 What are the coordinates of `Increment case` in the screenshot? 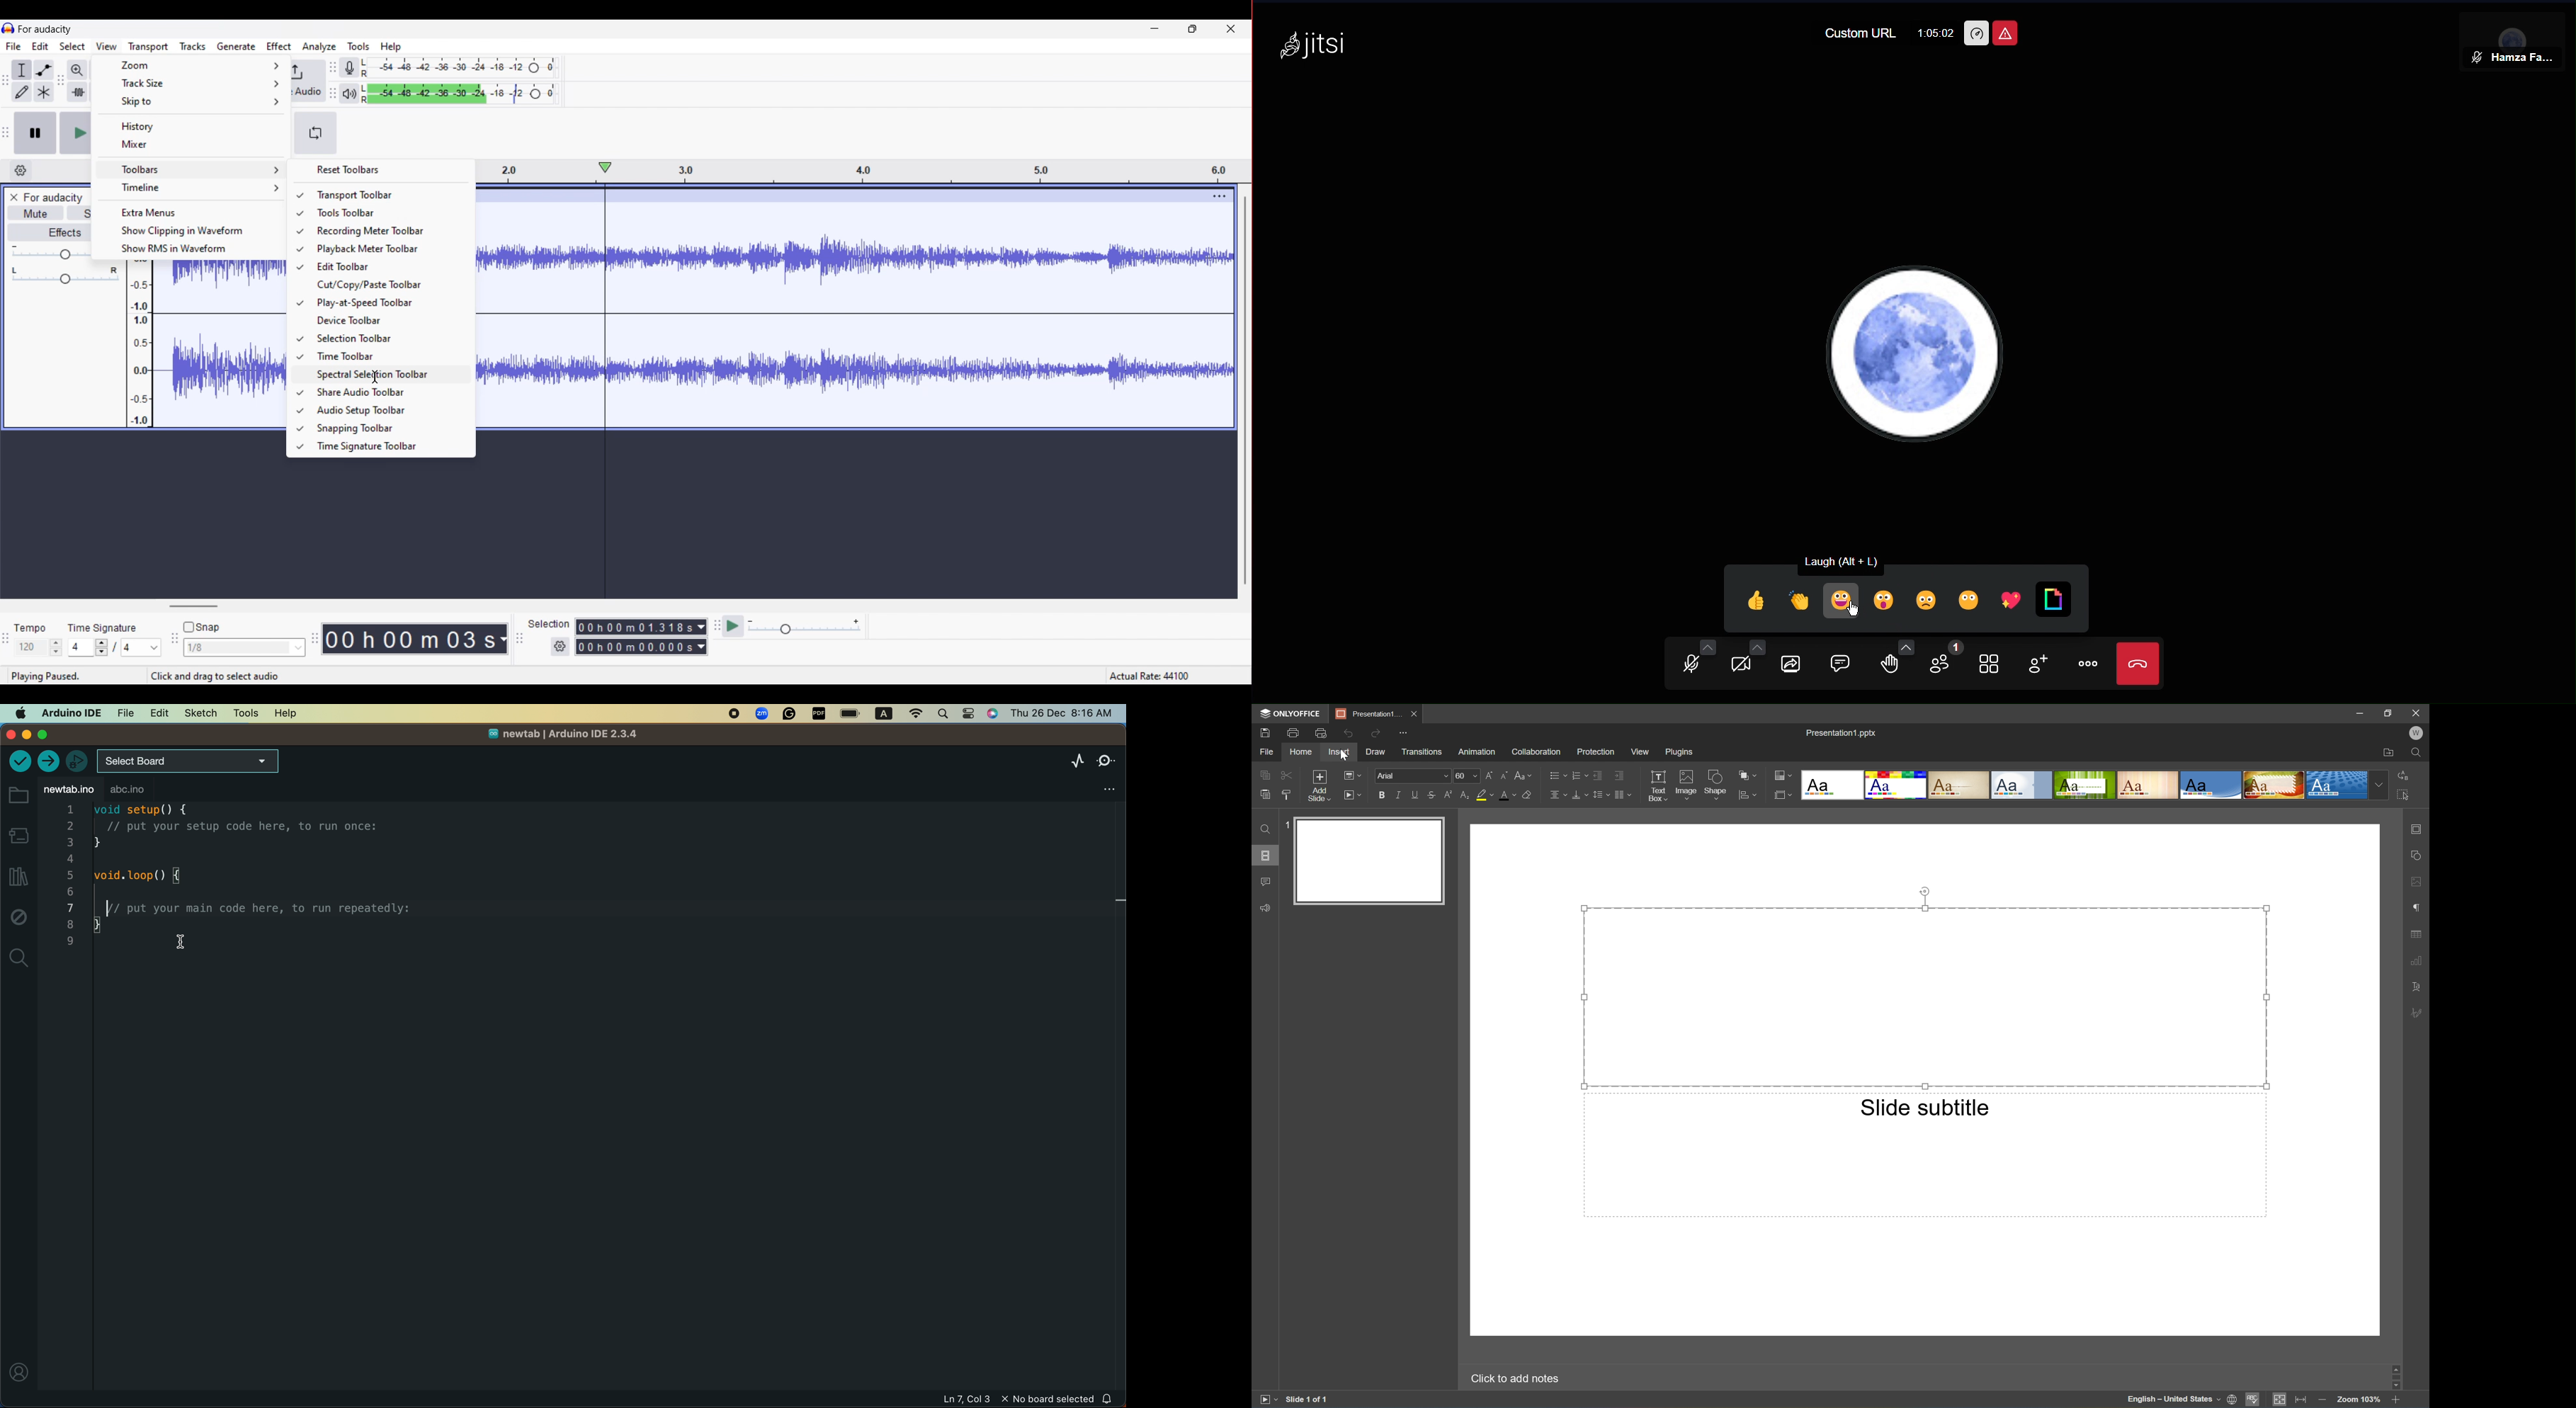 It's located at (1485, 774).